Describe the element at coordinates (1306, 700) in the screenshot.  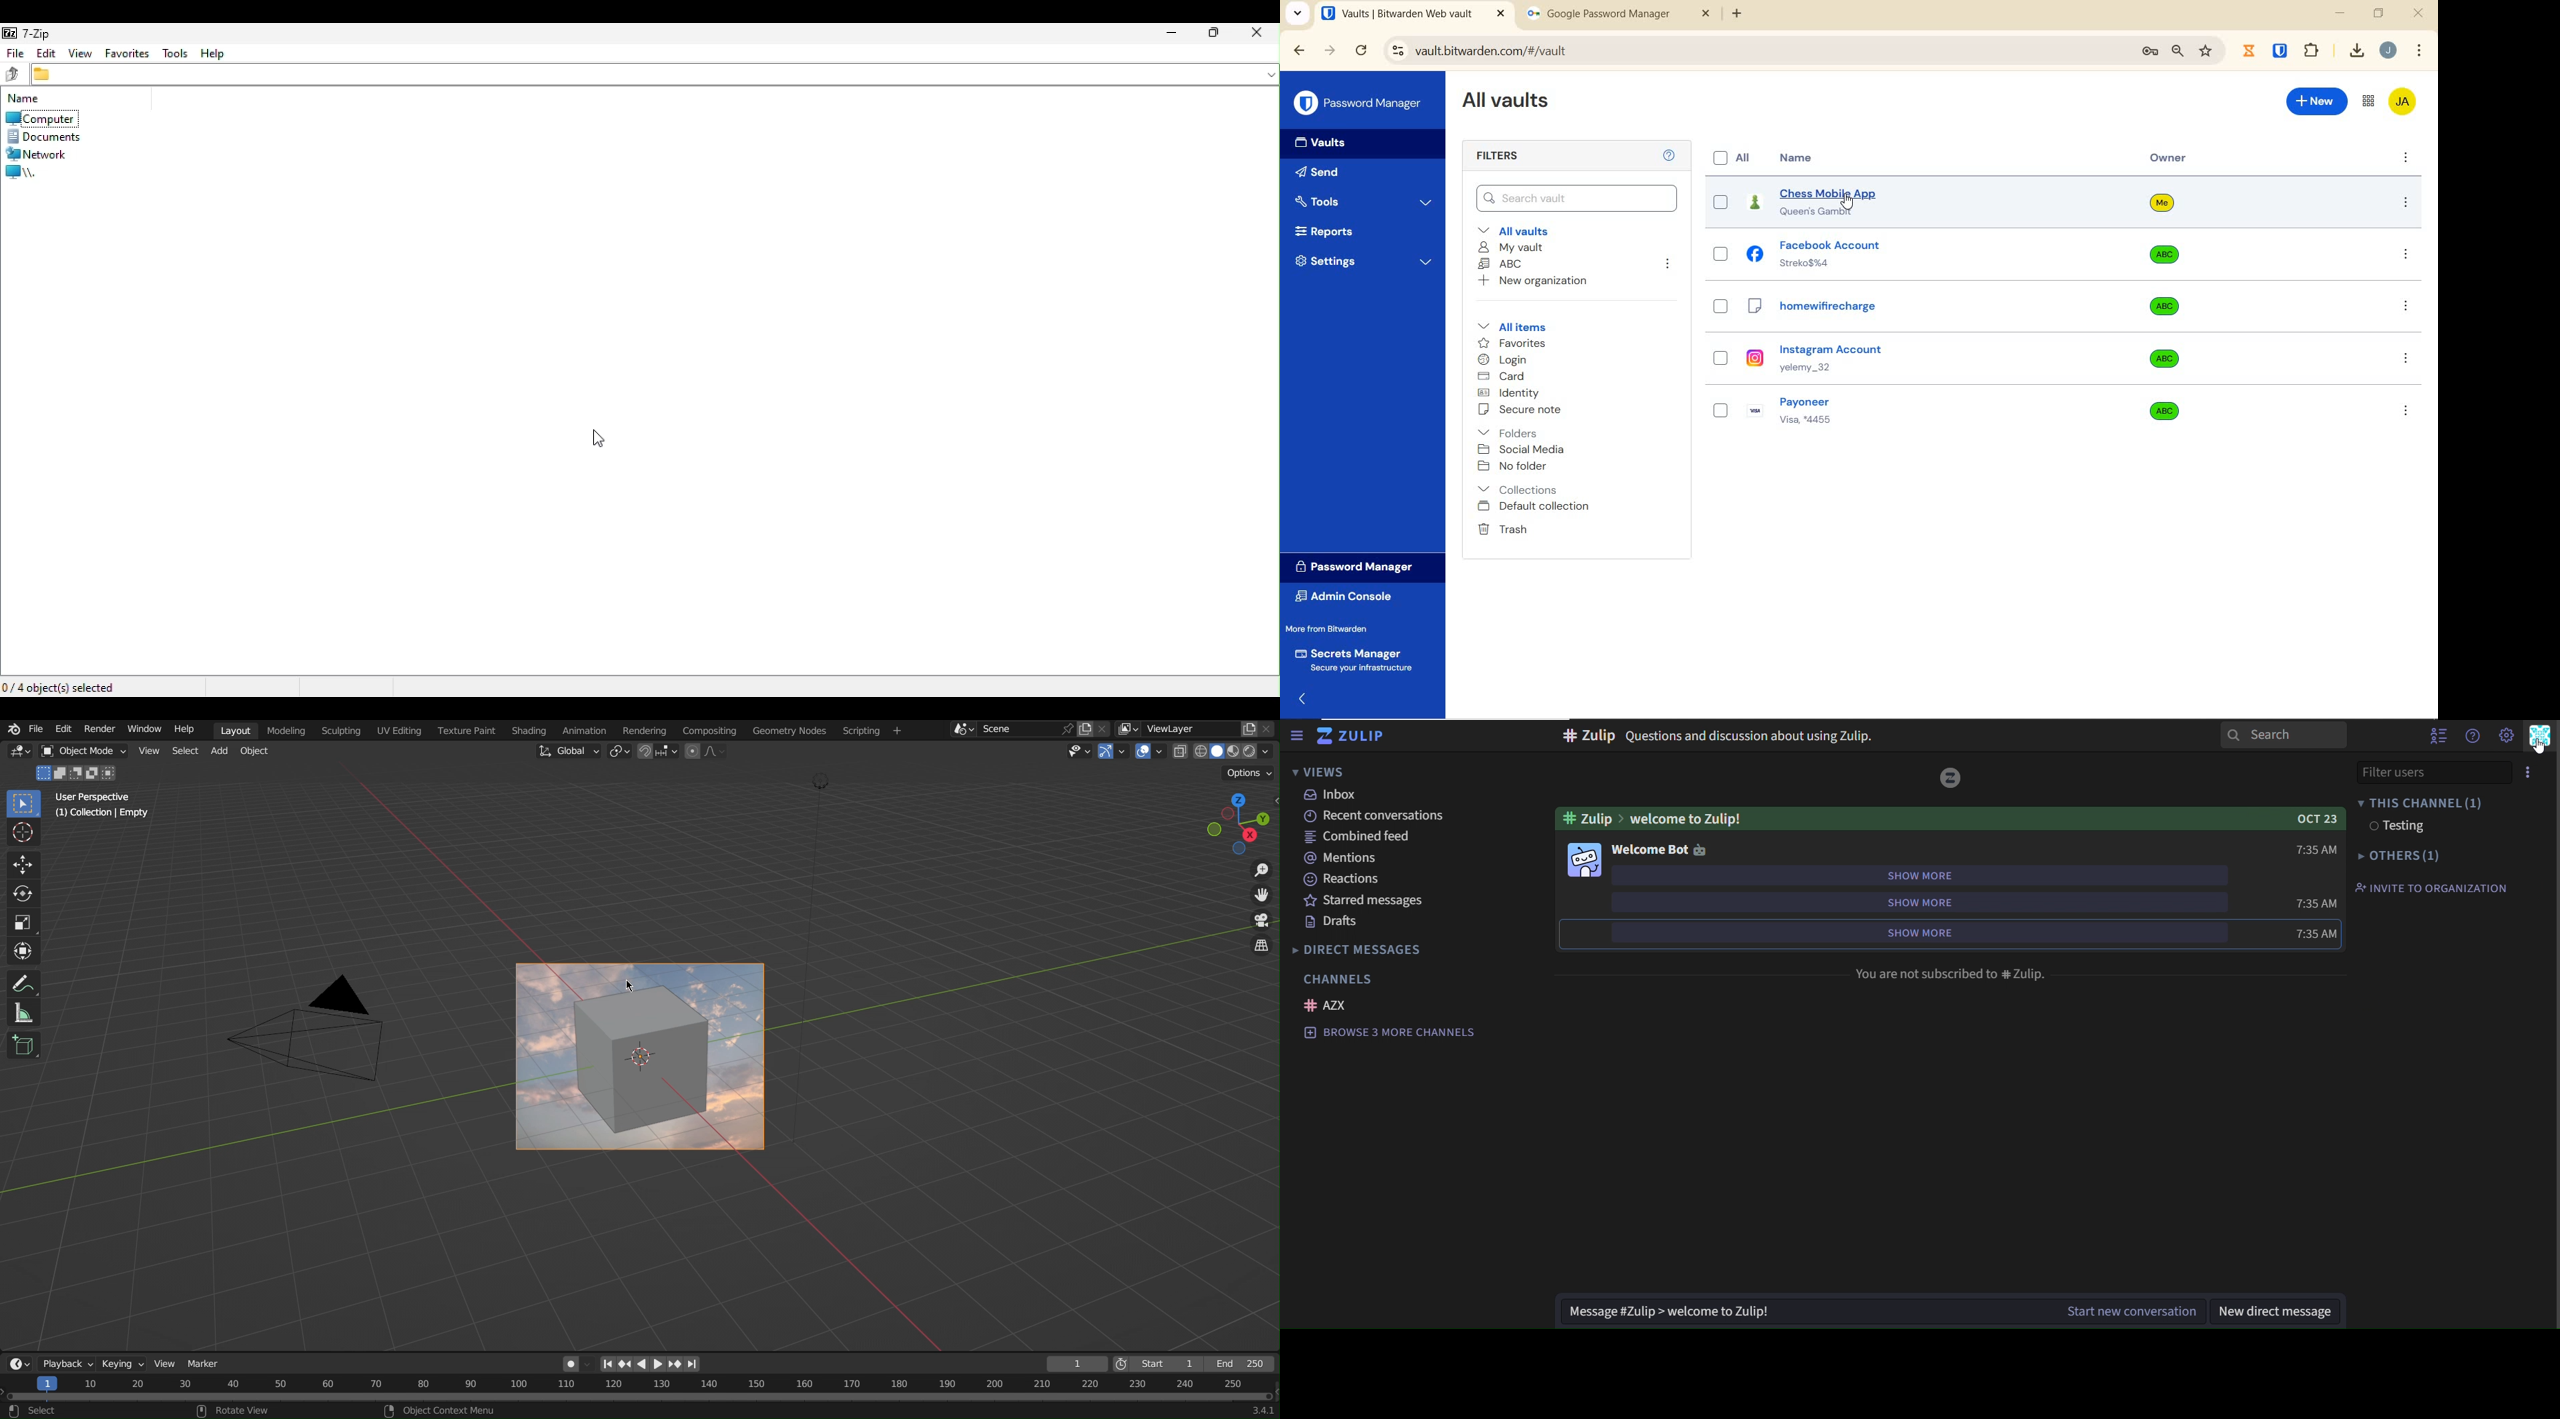
I see `expand/collapse` at that location.